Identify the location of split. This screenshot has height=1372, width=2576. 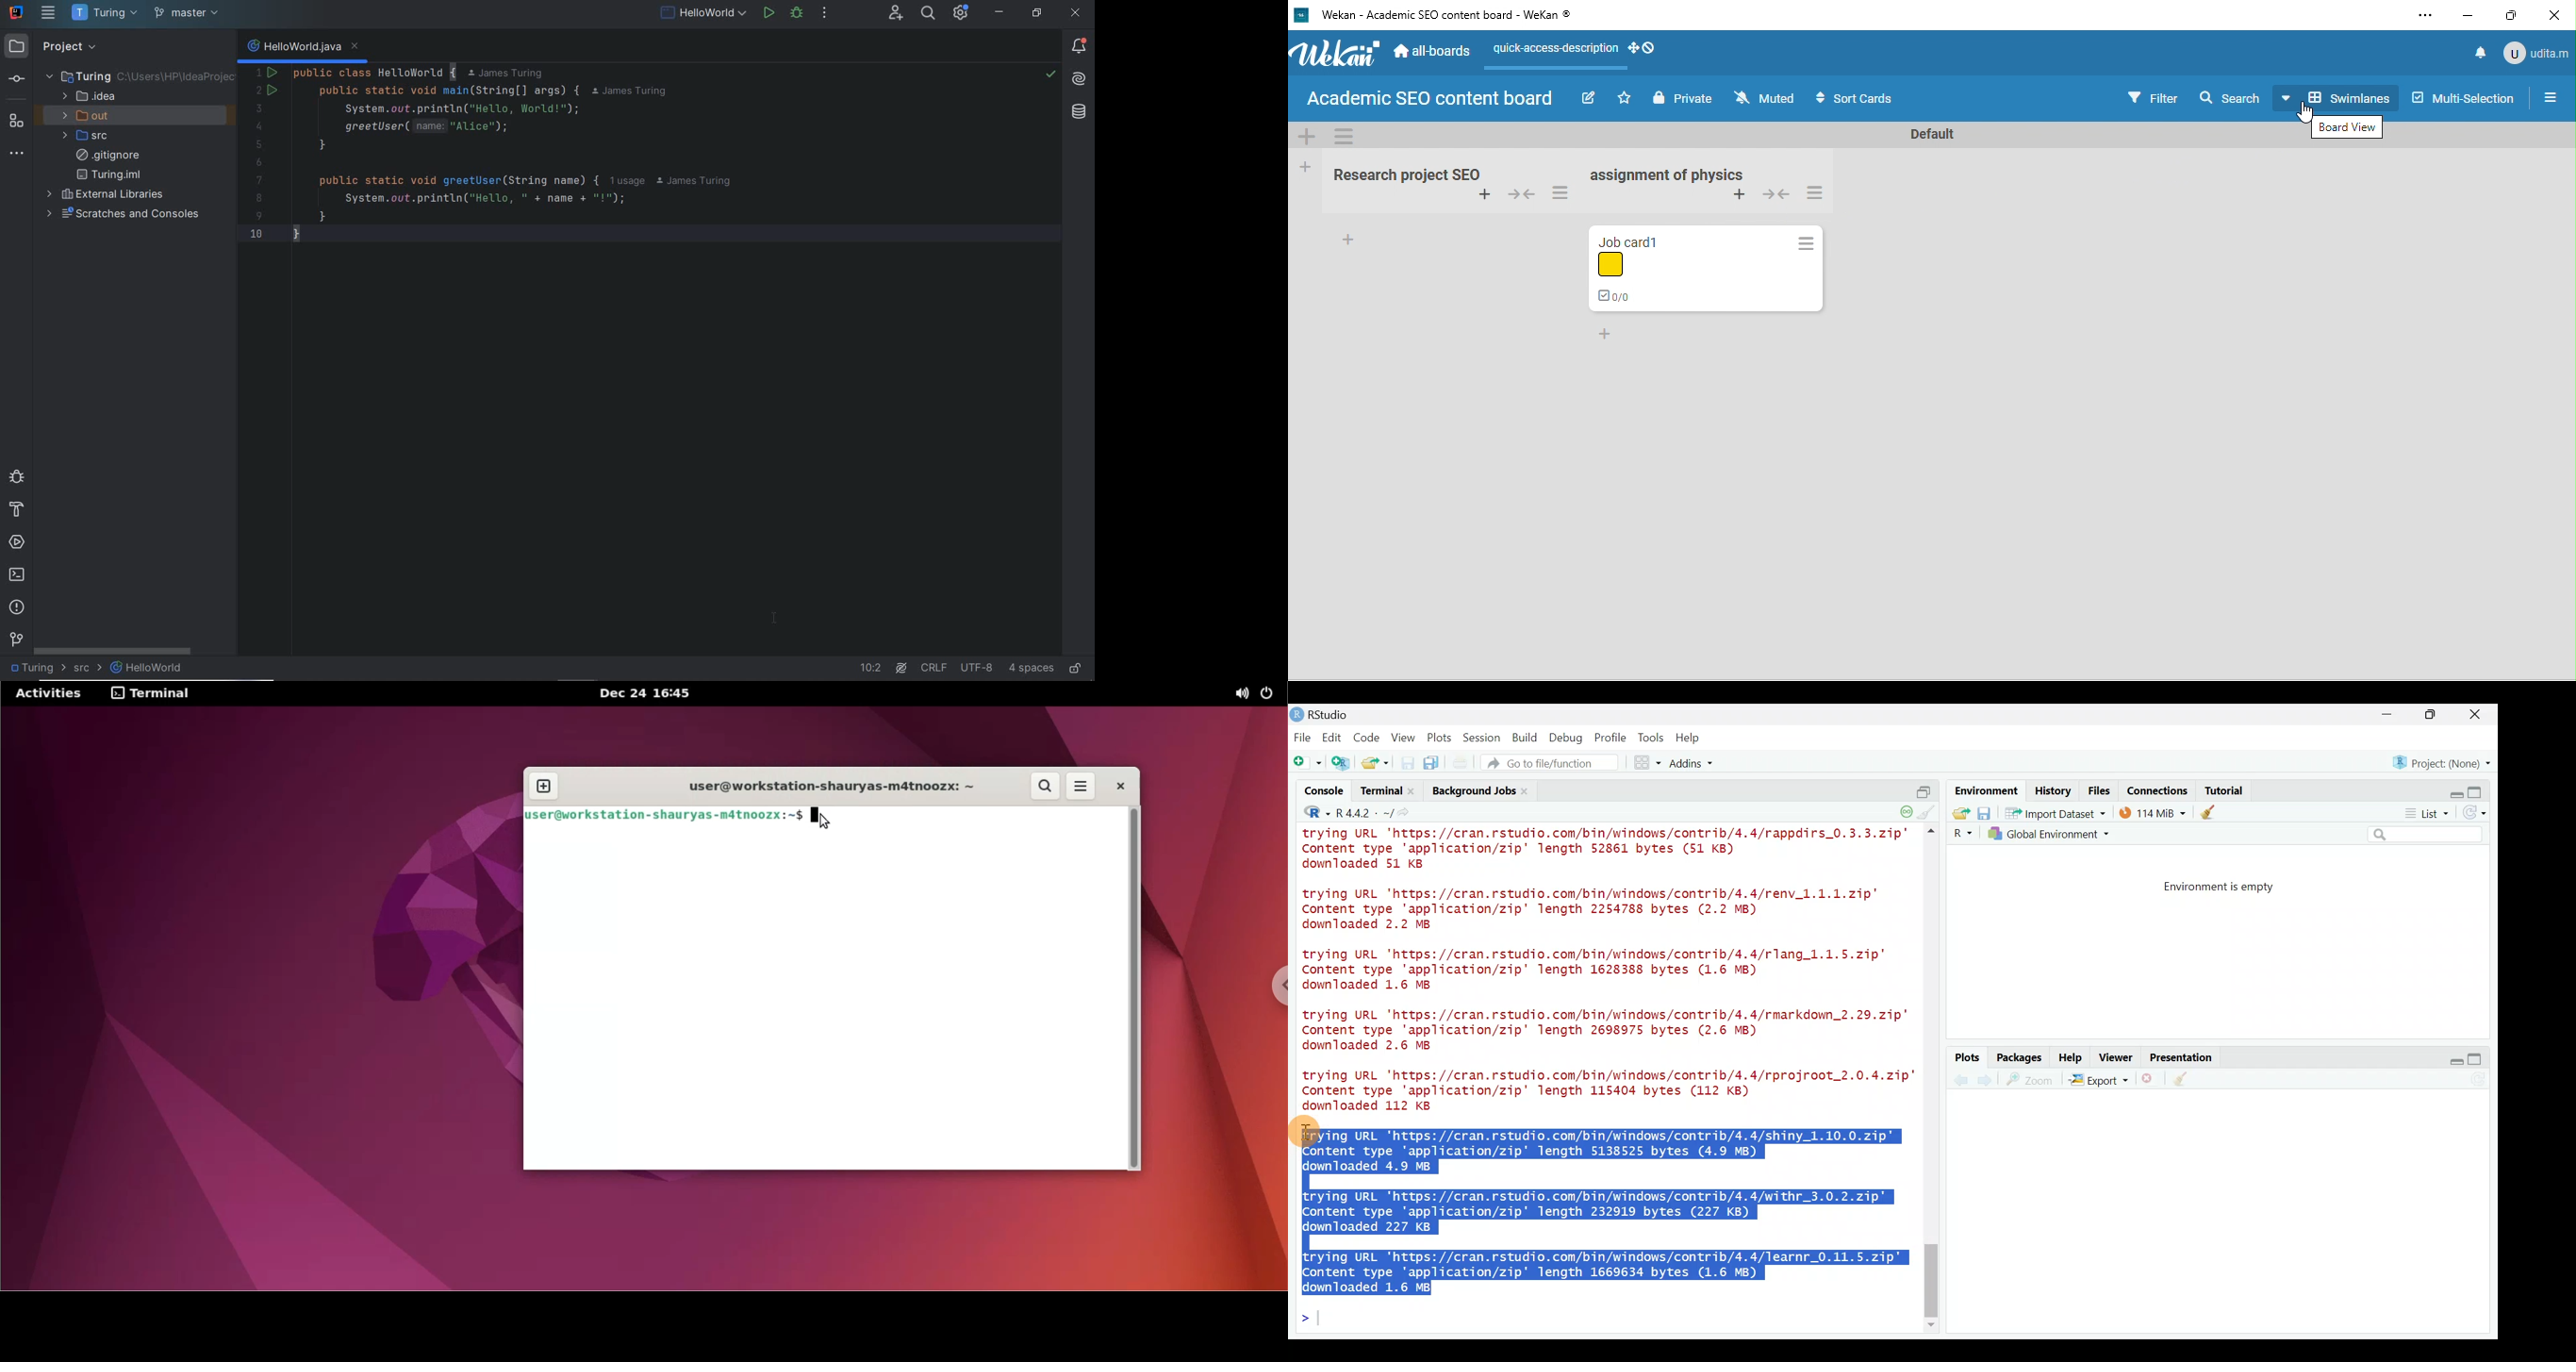
(1923, 787).